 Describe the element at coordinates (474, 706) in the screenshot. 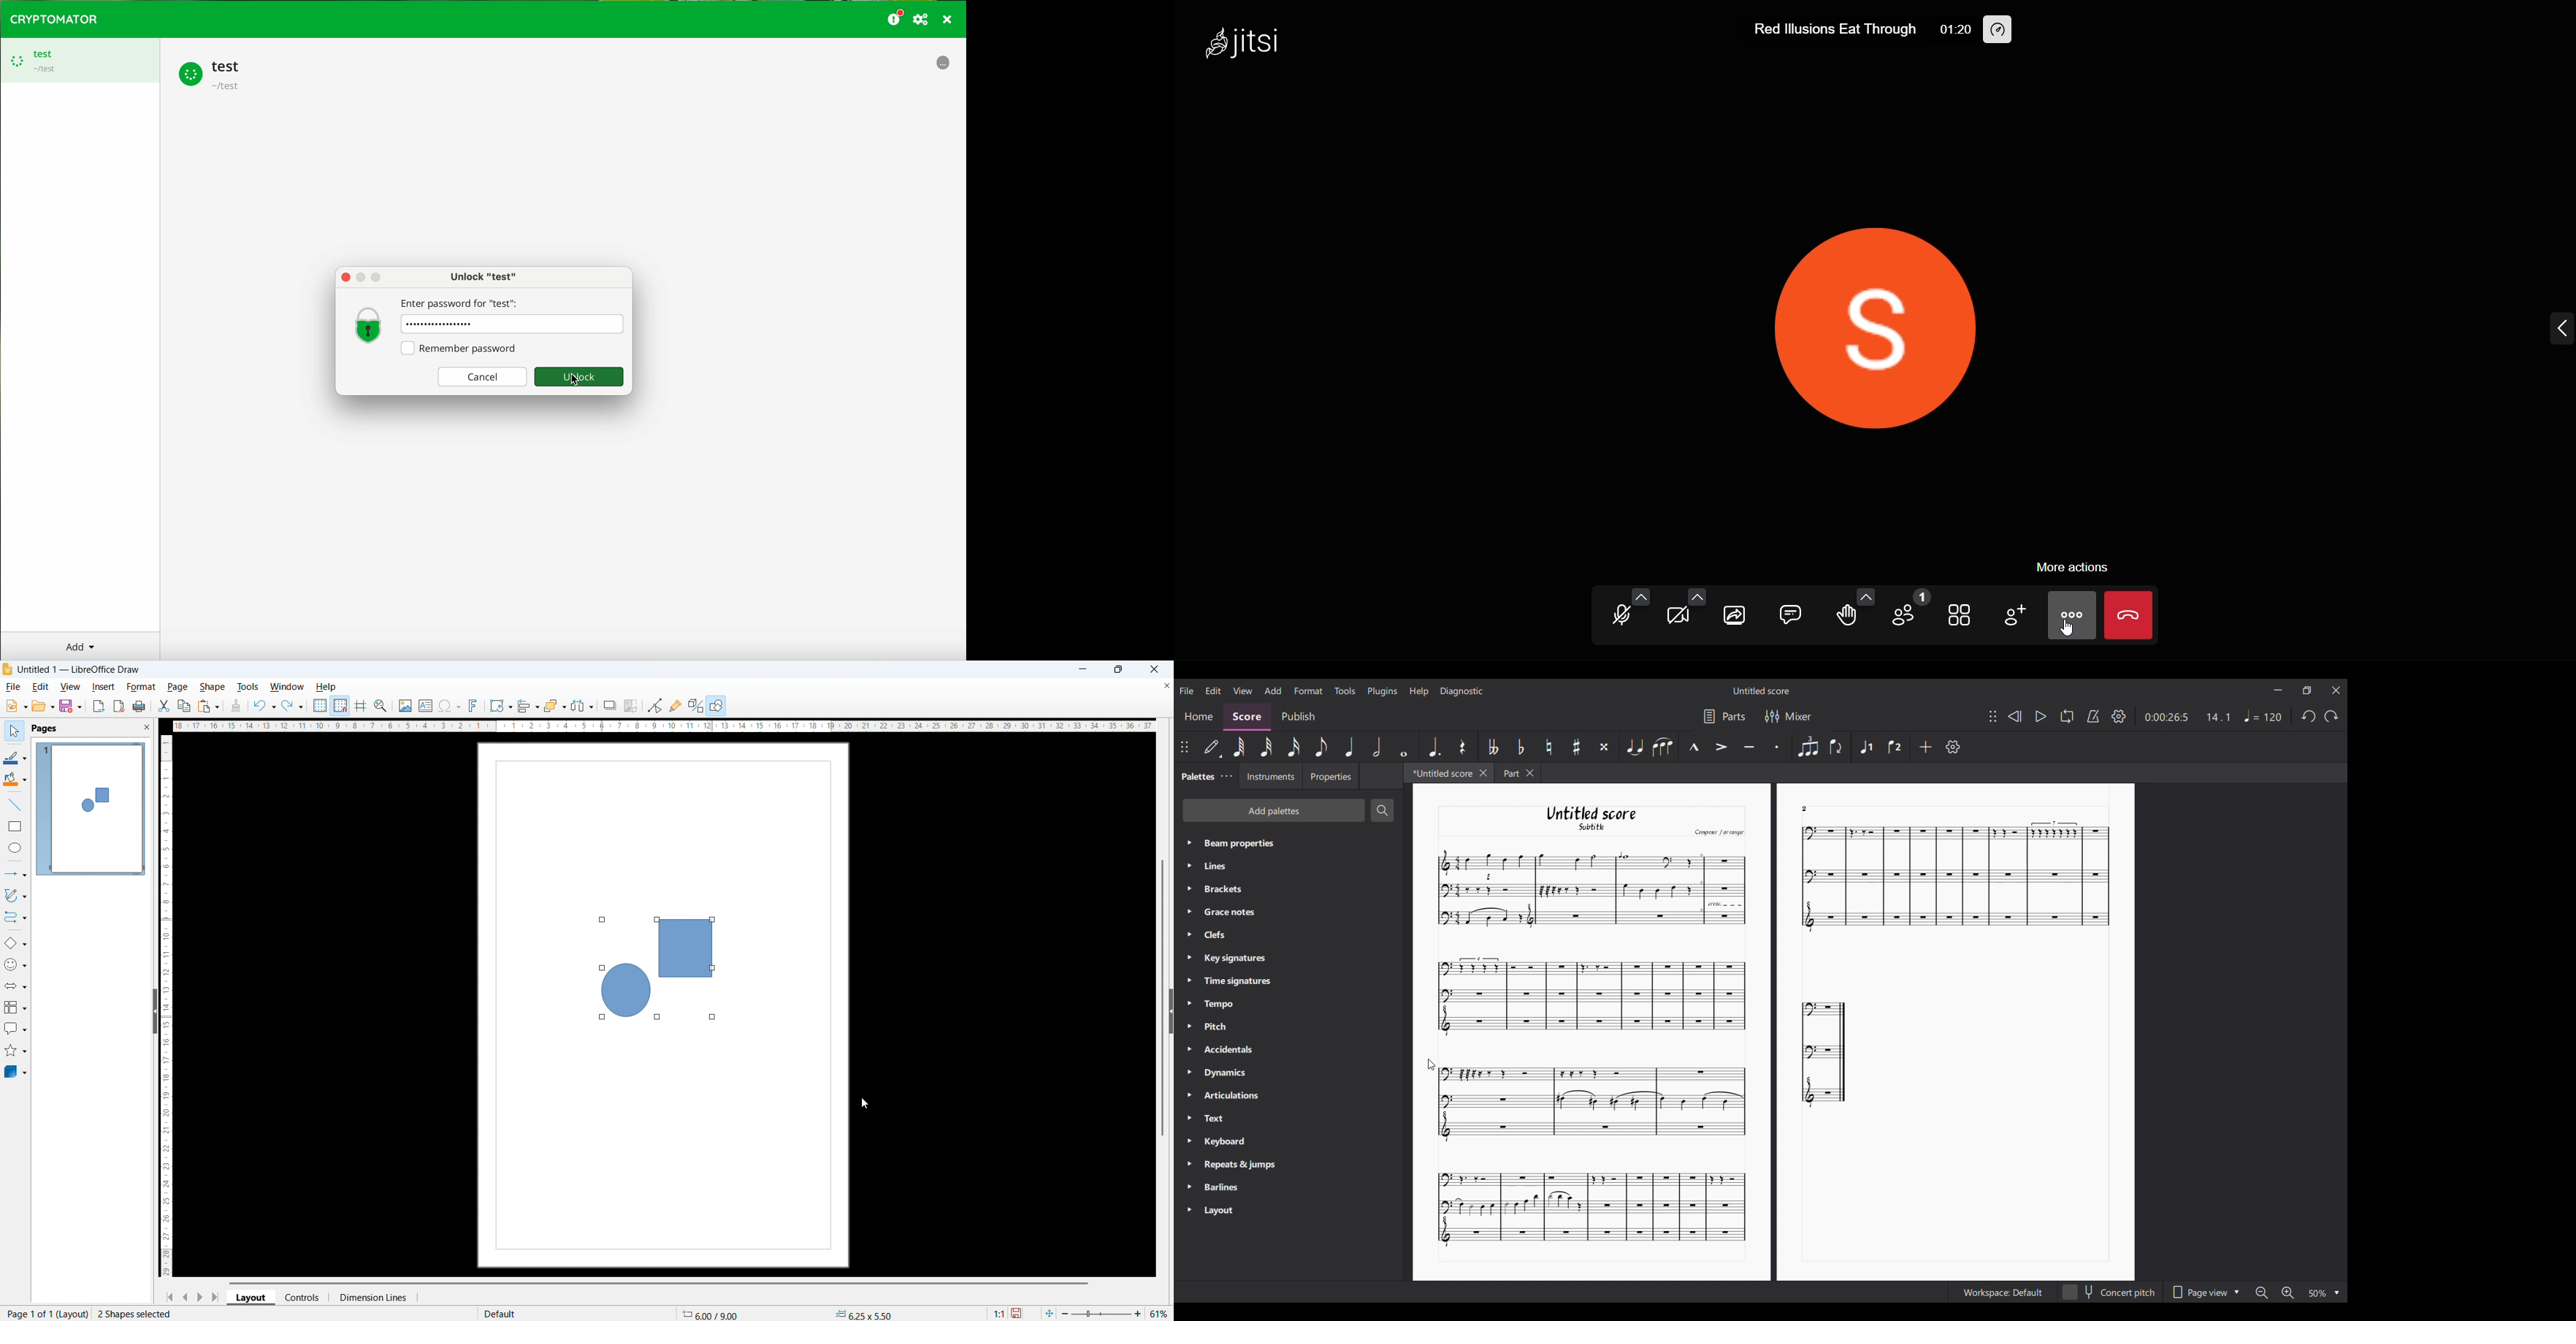

I see `insert fontwork text` at that location.